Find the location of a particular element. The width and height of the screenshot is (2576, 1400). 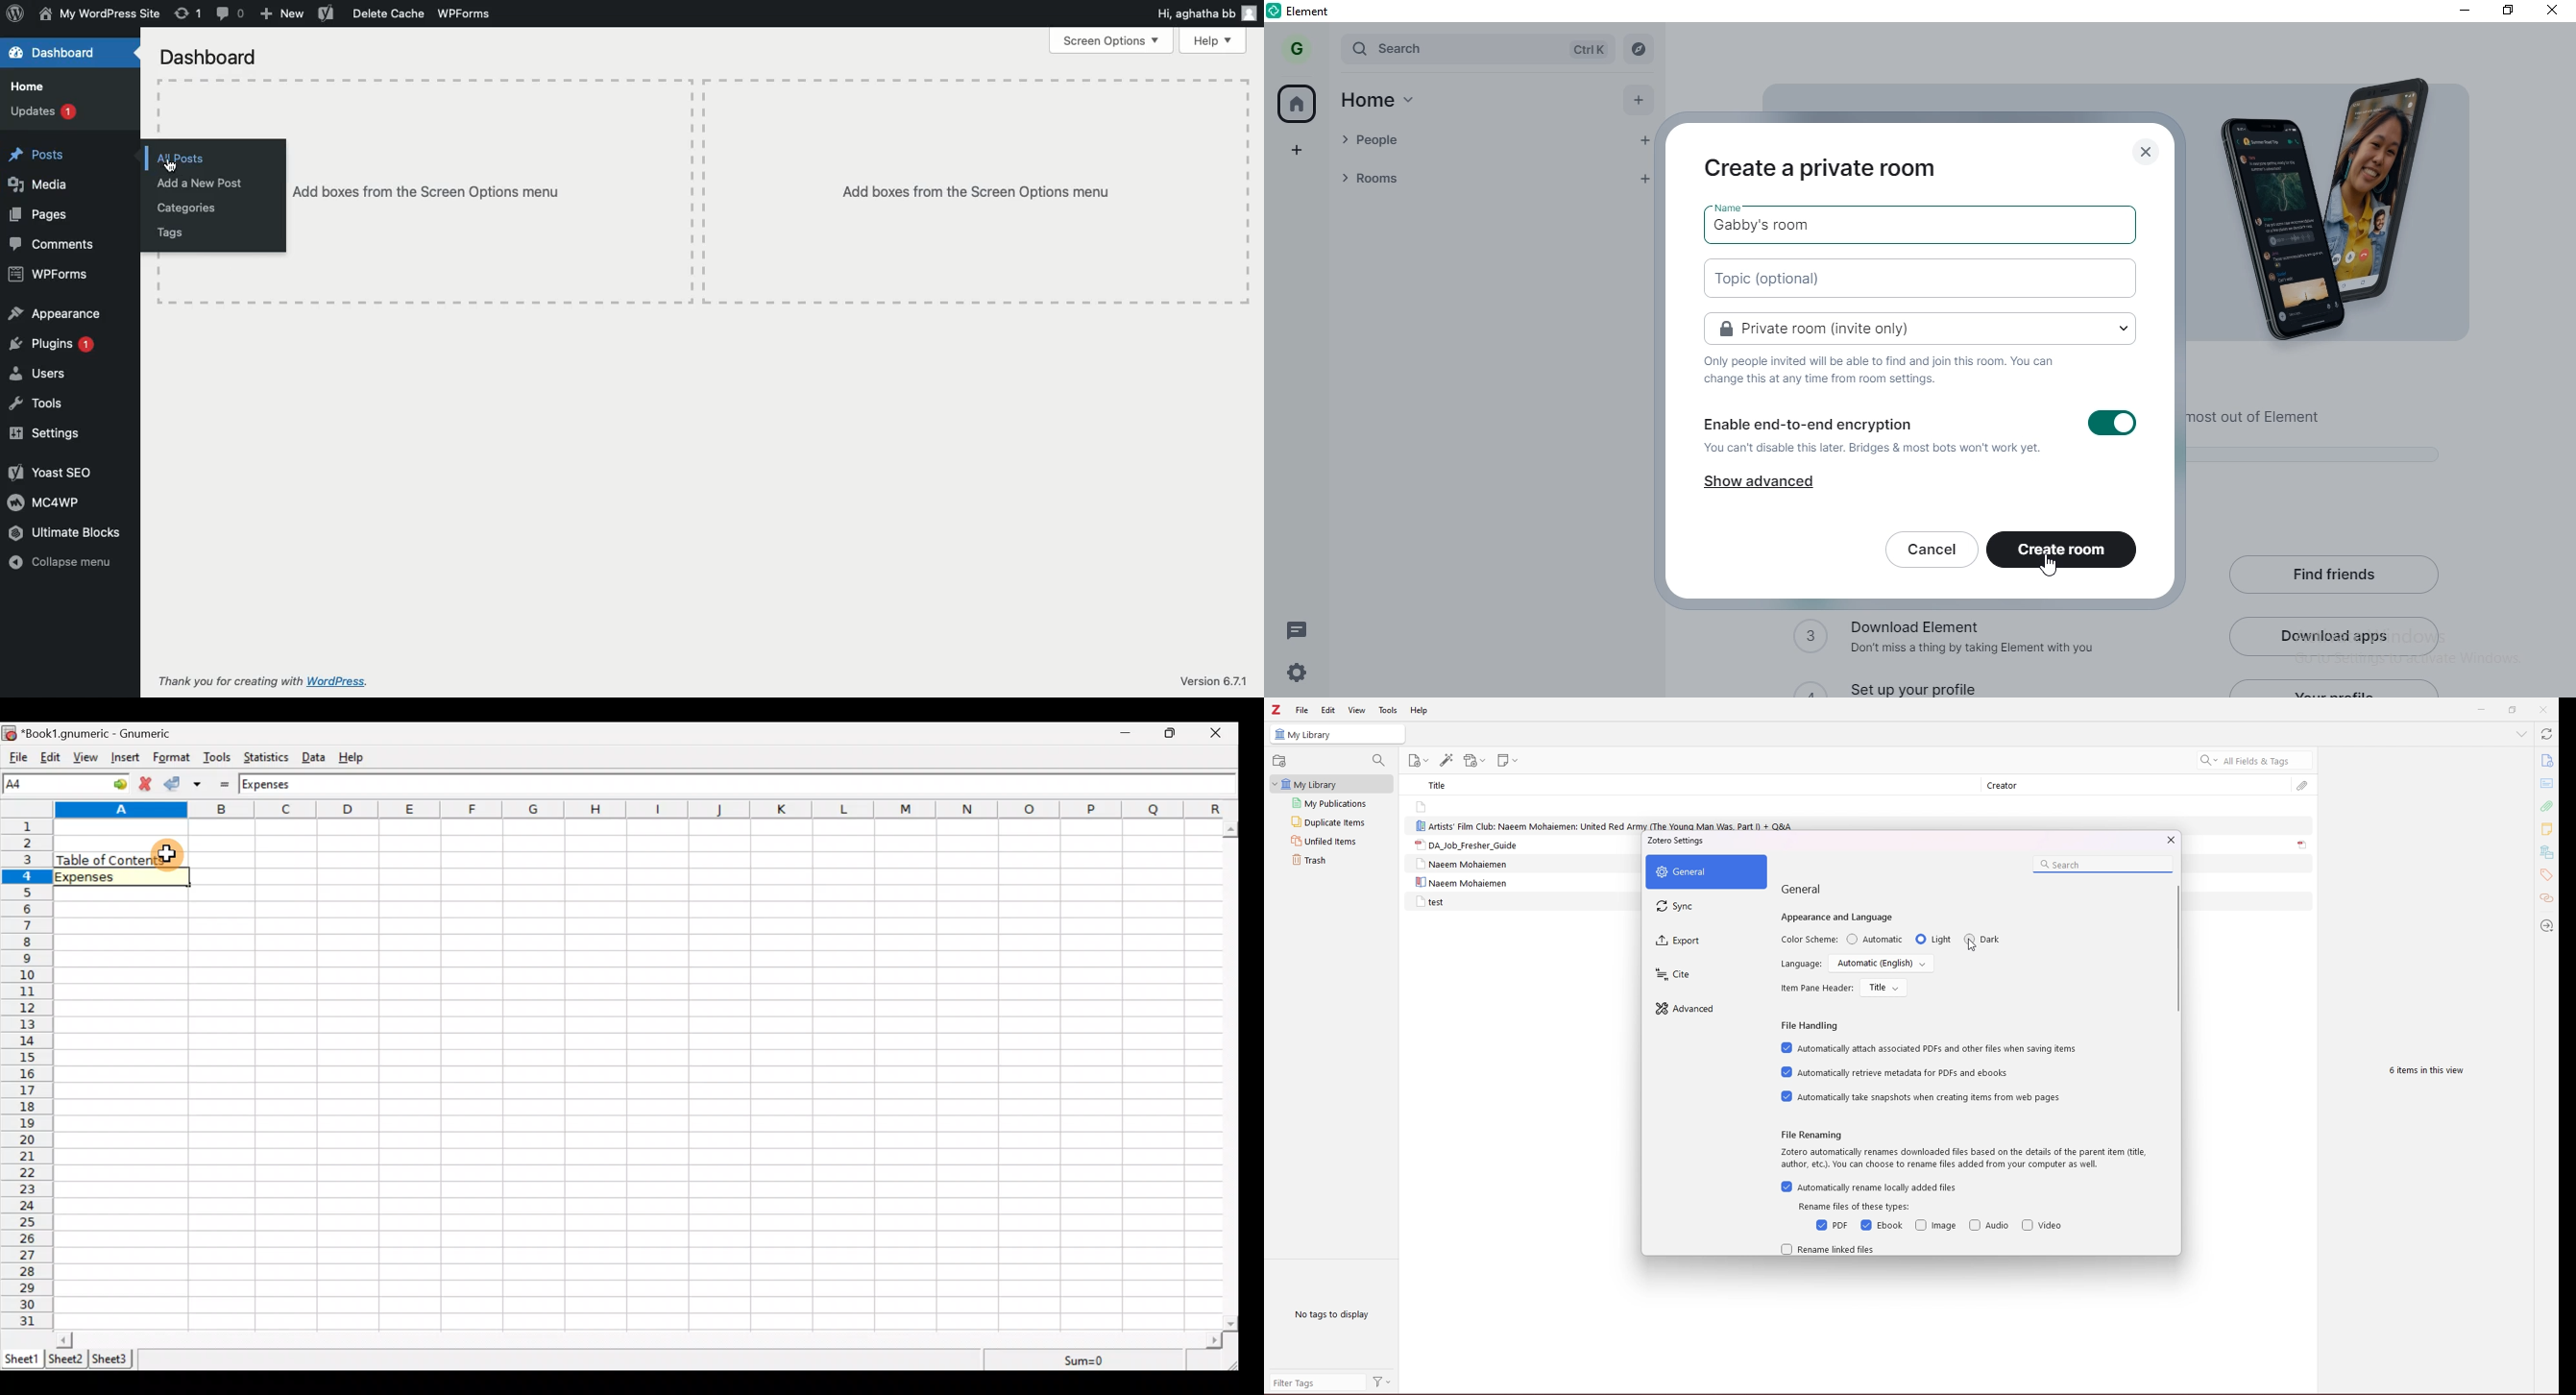

private room is located at coordinates (1920, 326).